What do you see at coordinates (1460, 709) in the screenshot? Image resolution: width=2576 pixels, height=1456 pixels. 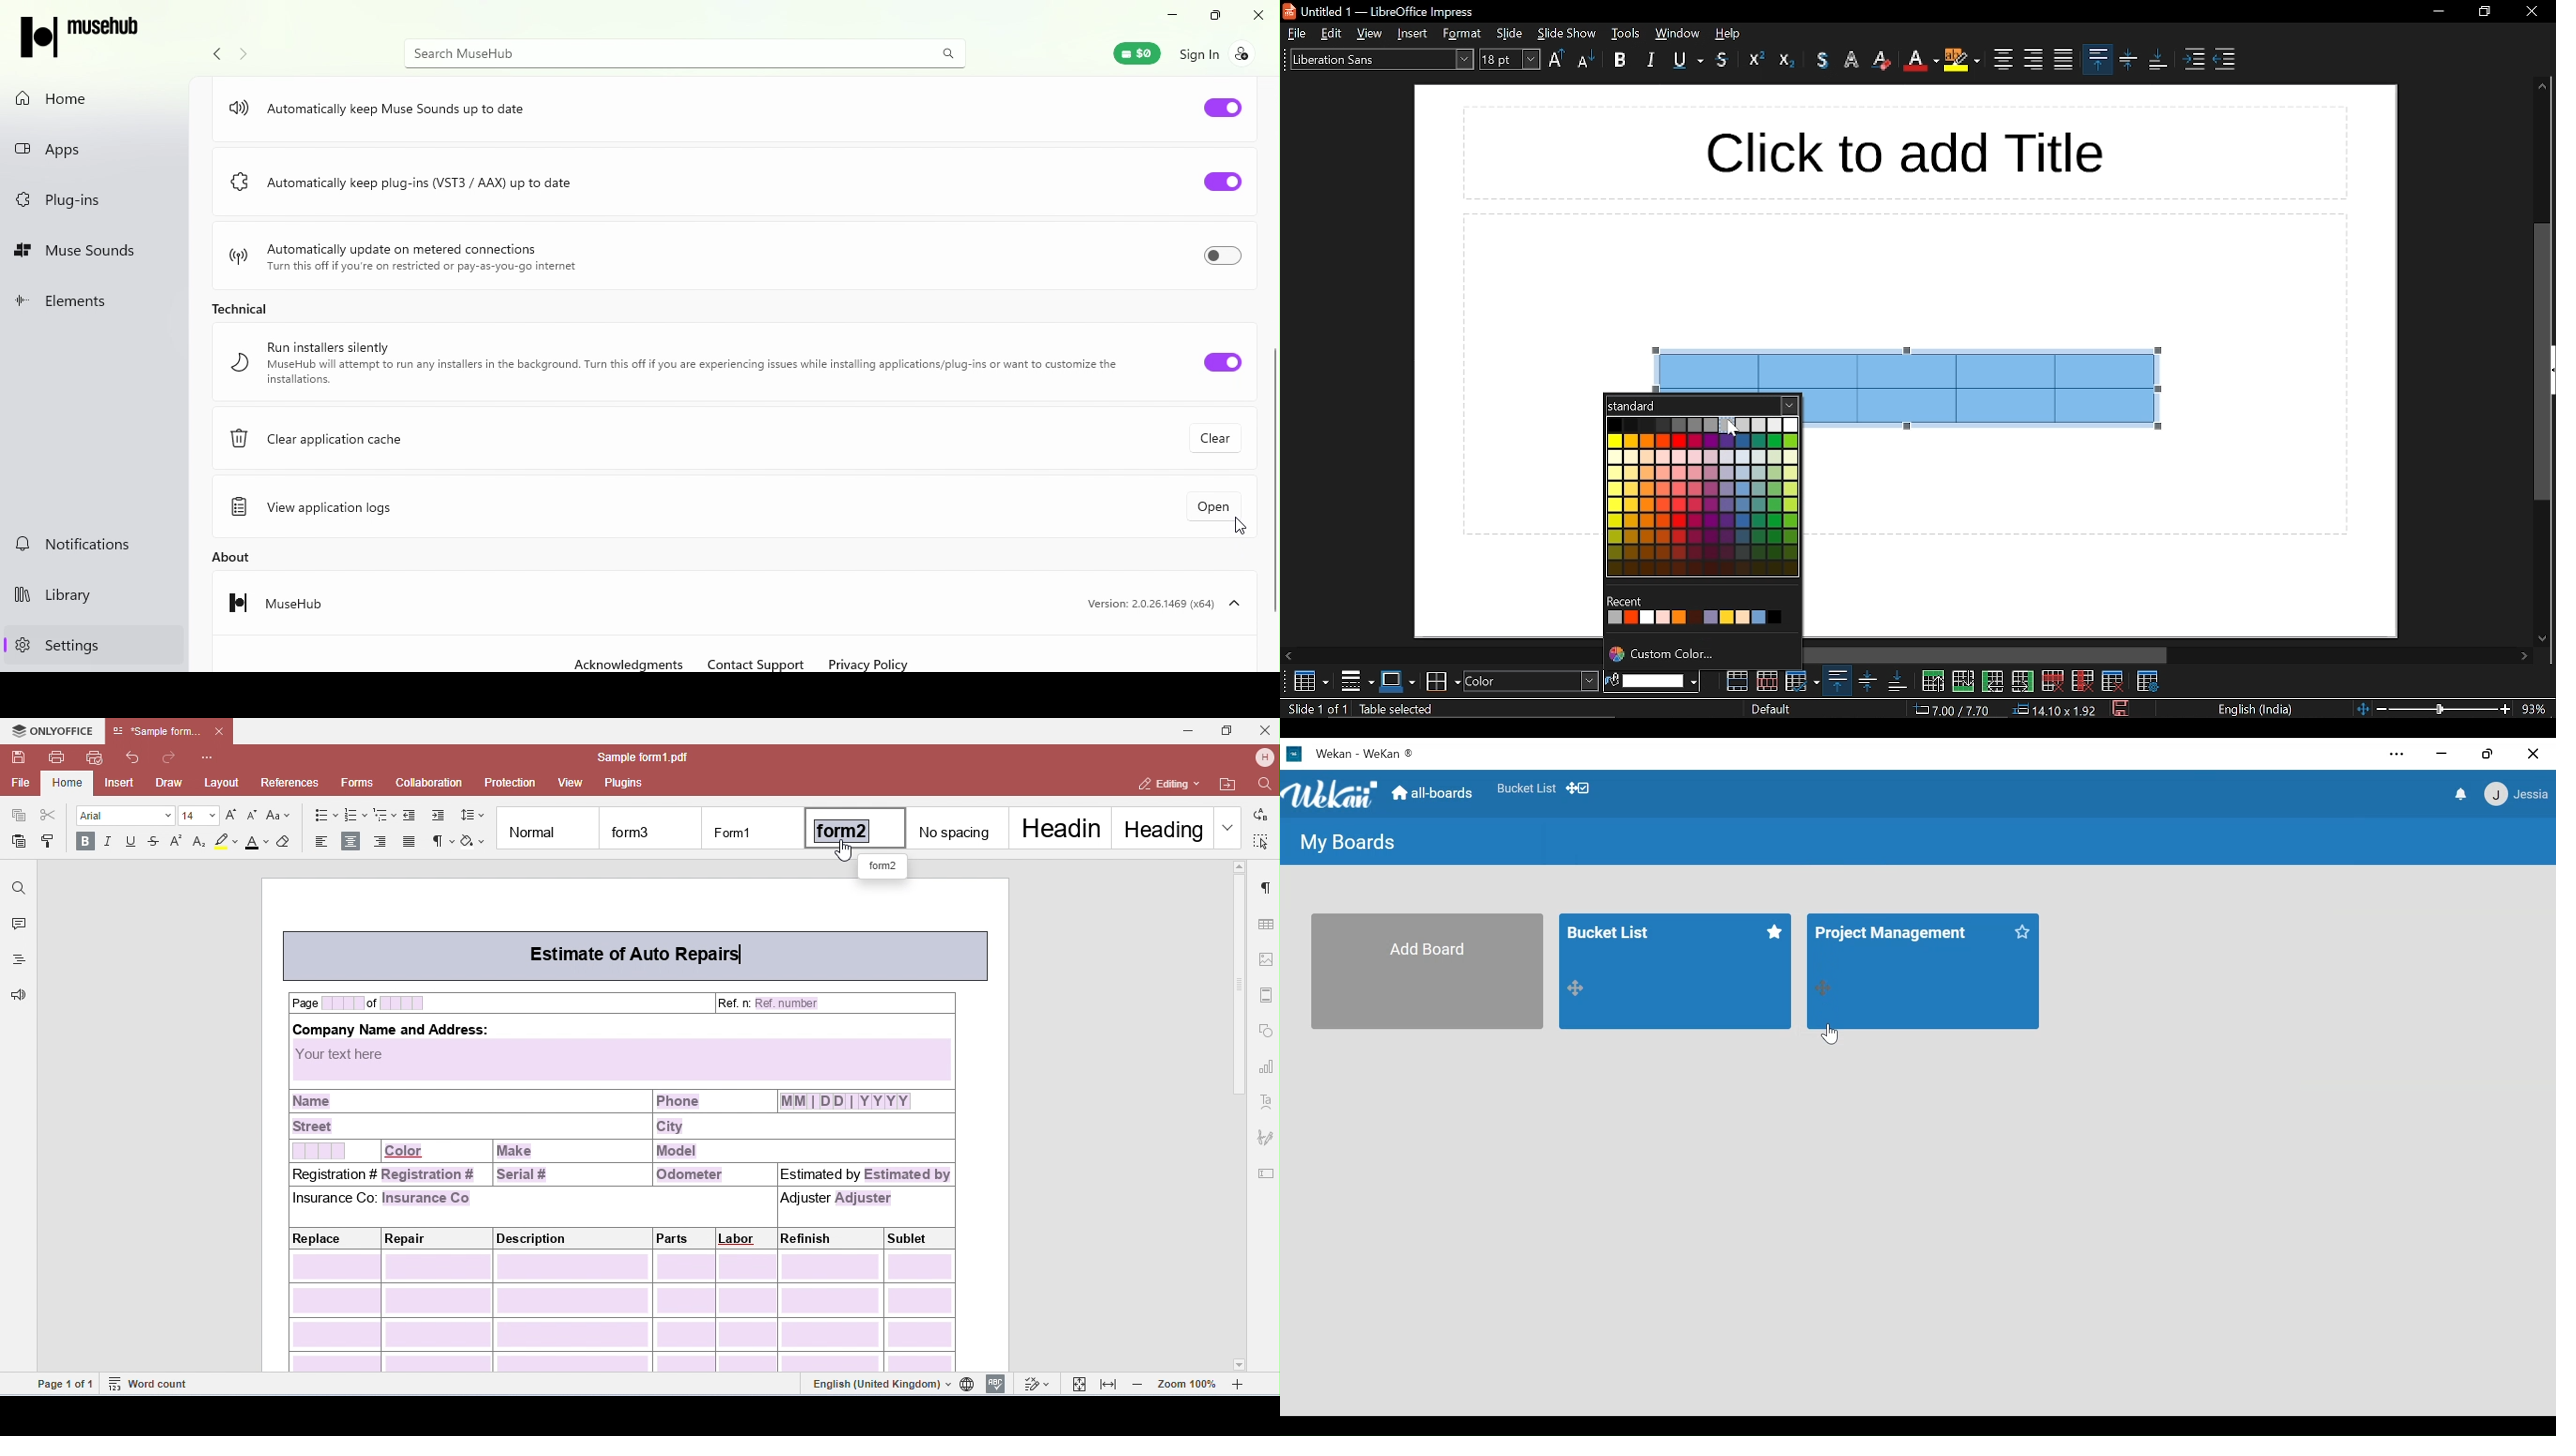 I see `slide info` at bounding box center [1460, 709].